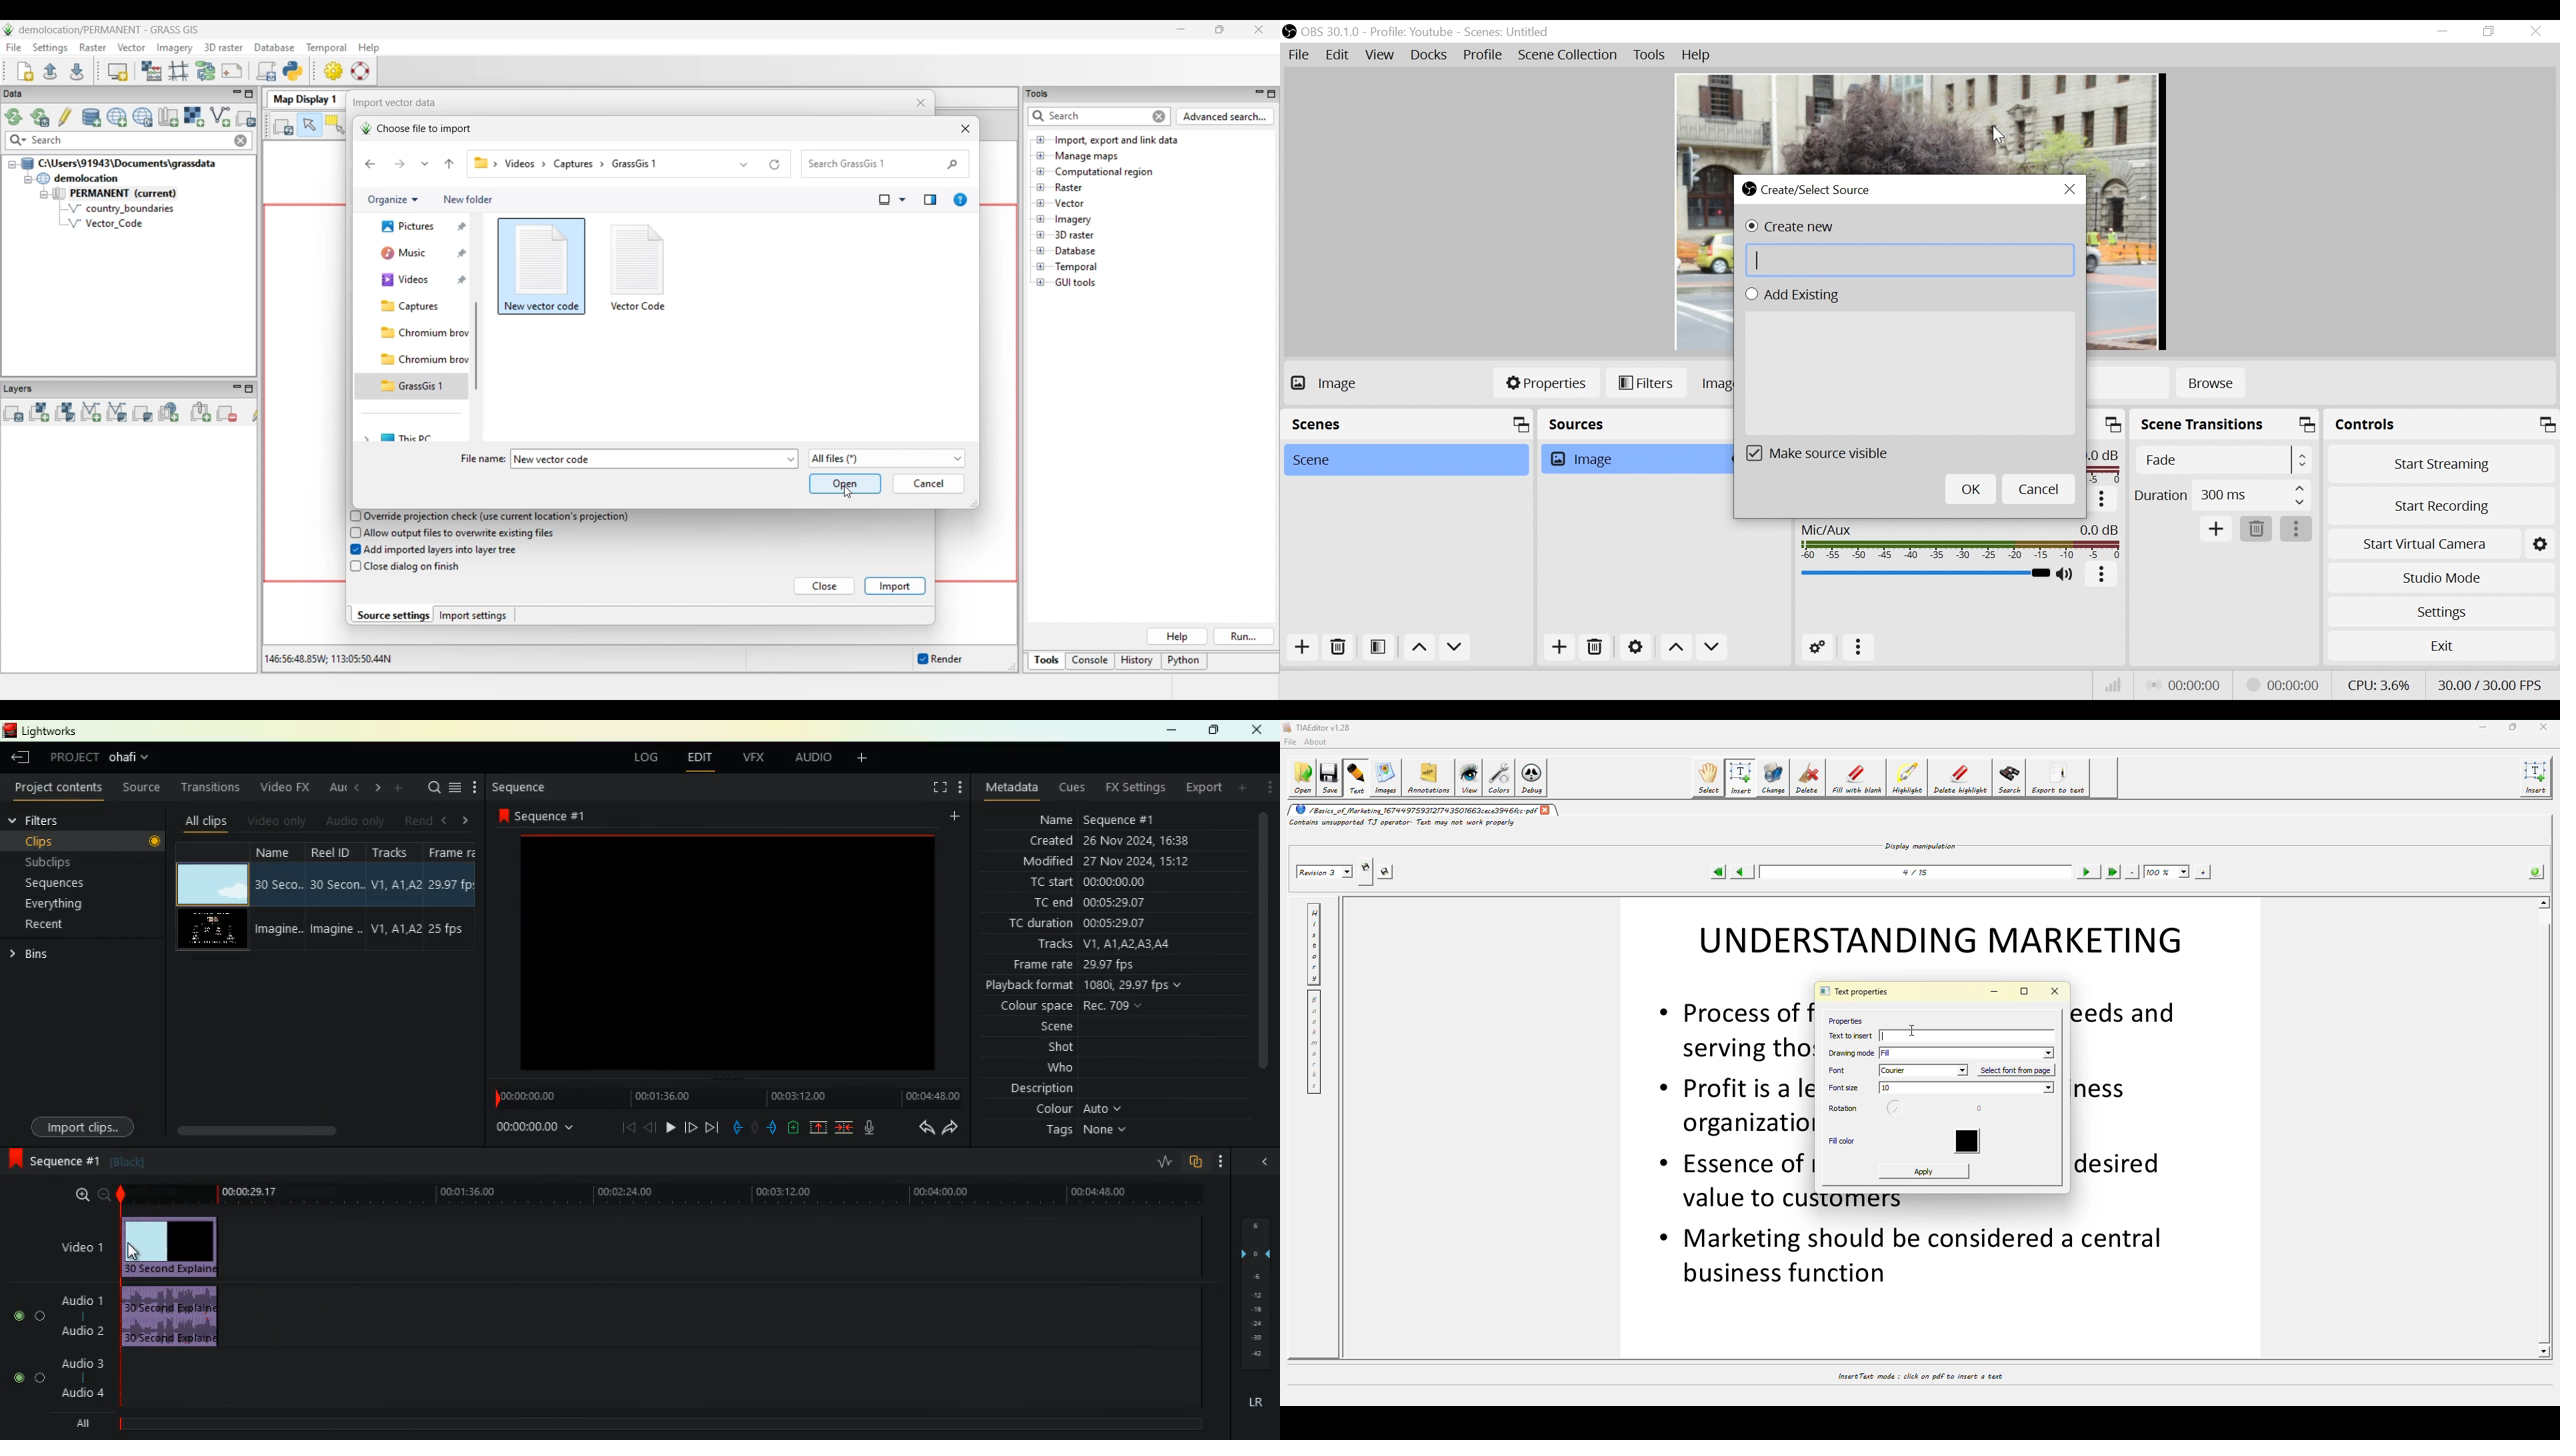 This screenshot has width=2576, height=1456. What do you see at coordinates (715, 1316) in the screenshot?
I see `audio 1 and audio 2 timeline track` at bounding box center [715, 1316].